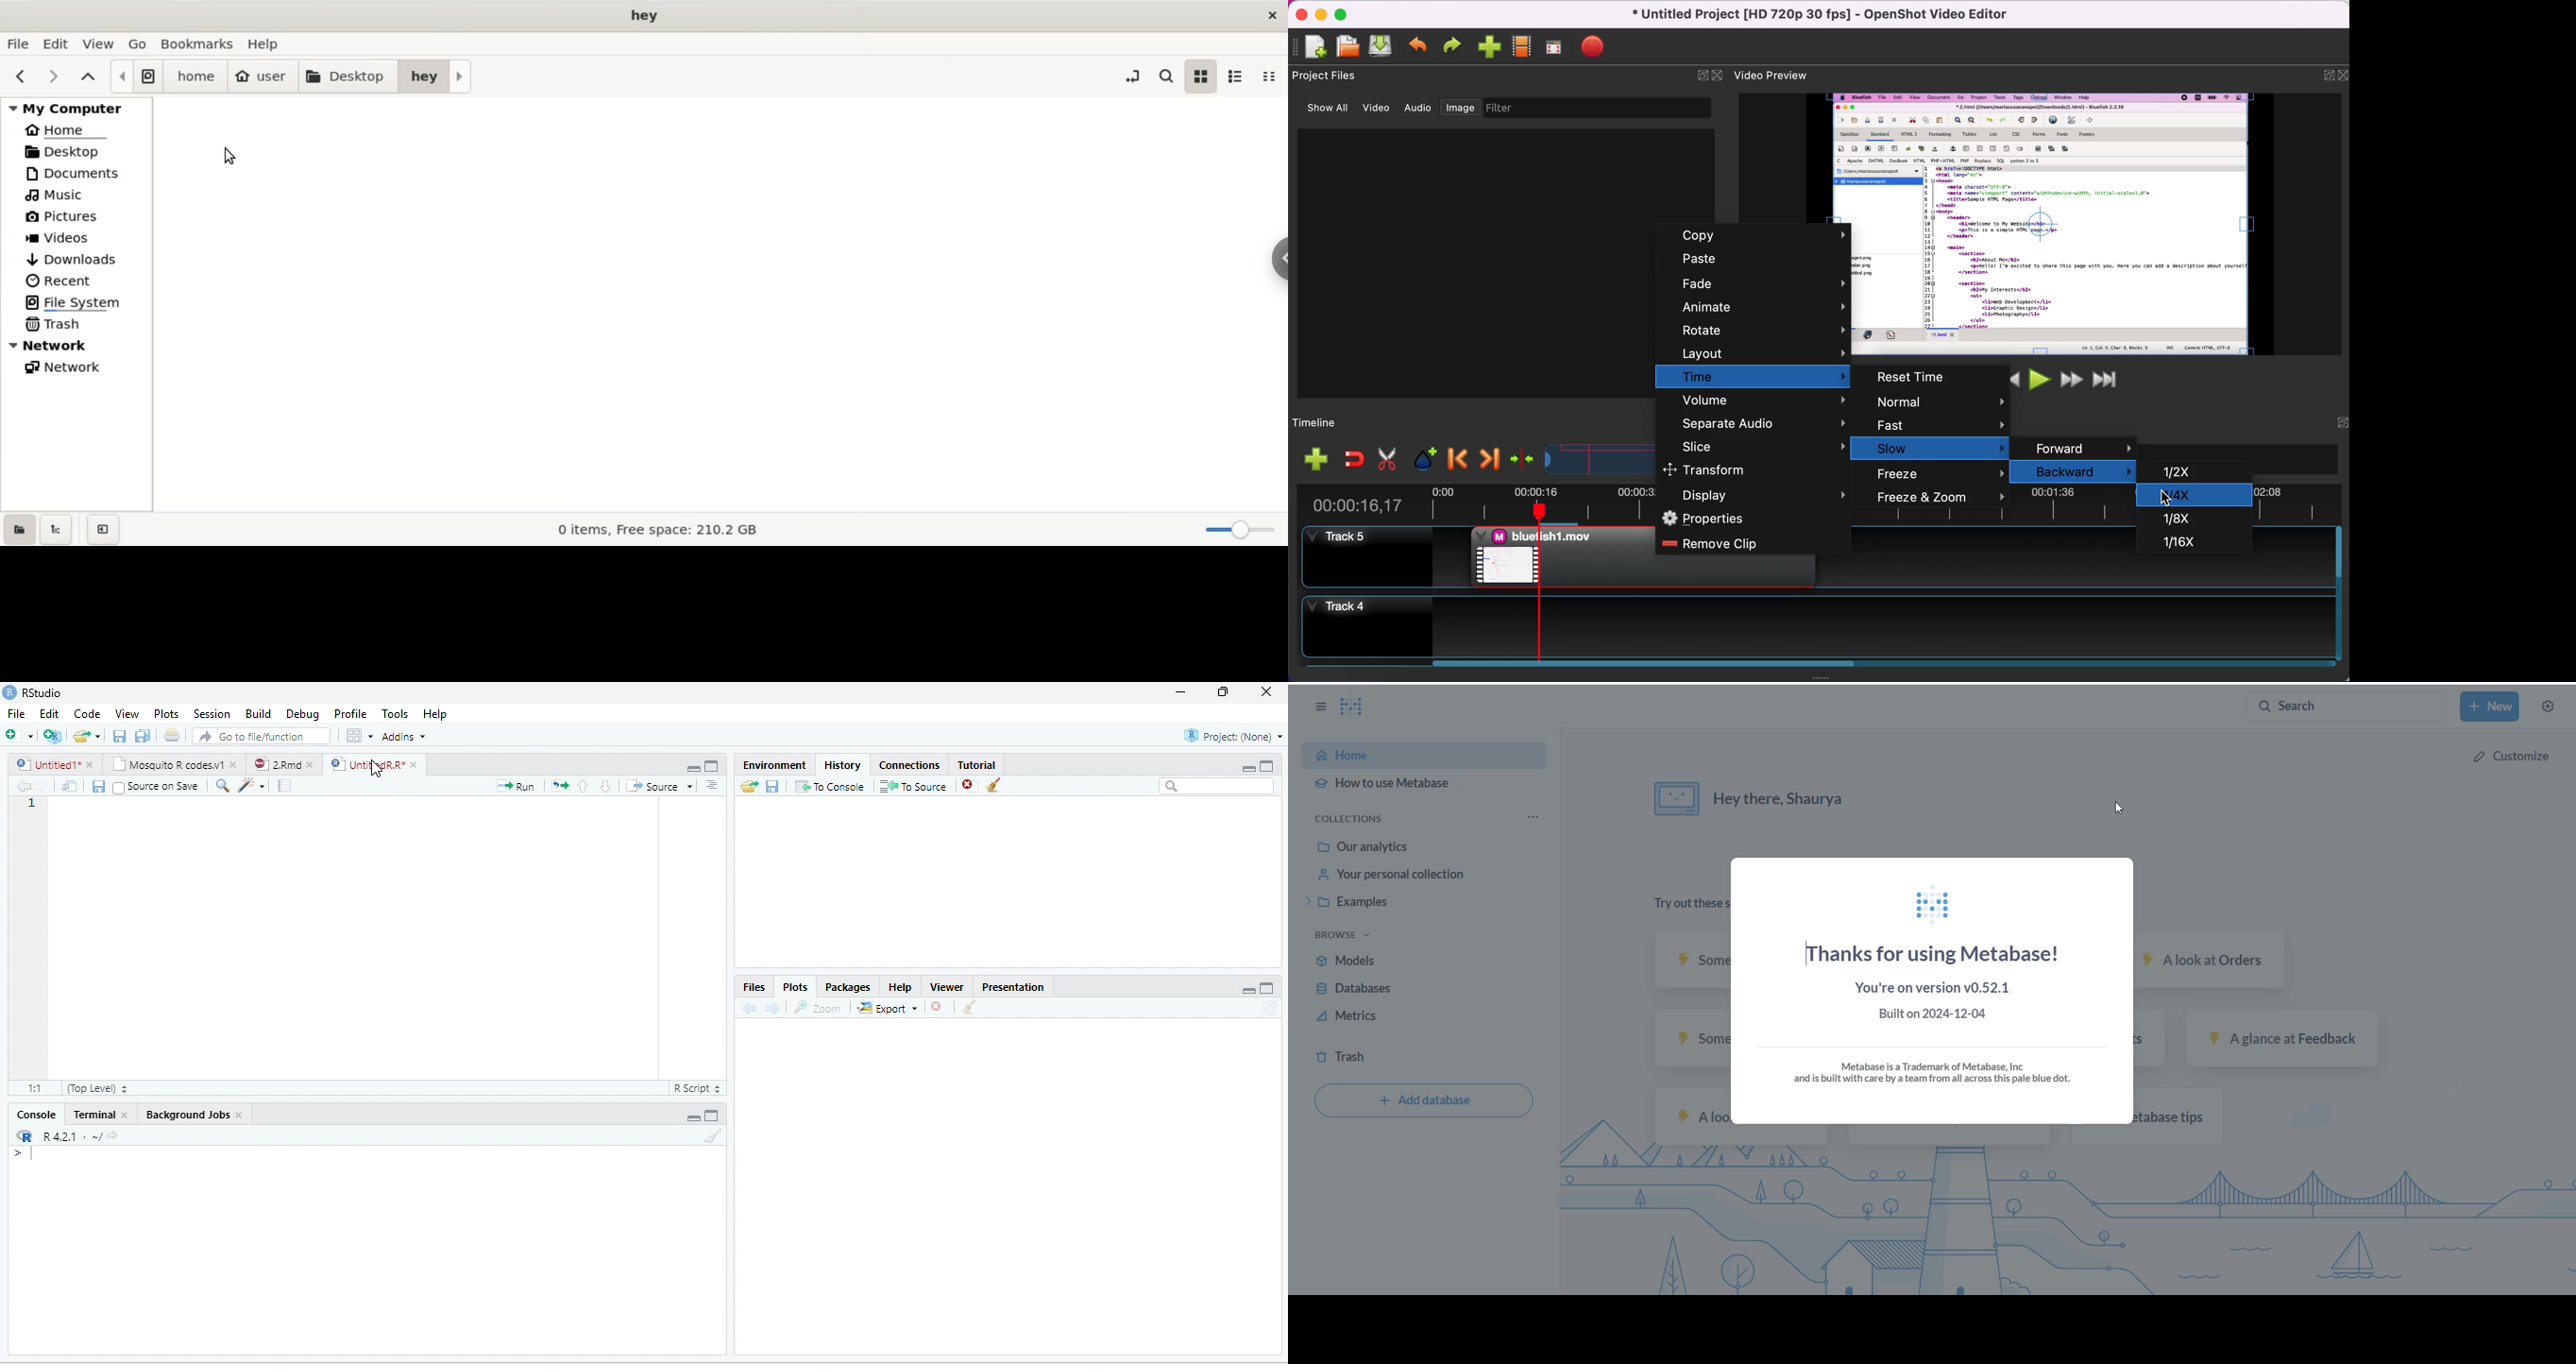  Describe the element at coordinates (90, 764) in the screenshot. I see `close` at that location.